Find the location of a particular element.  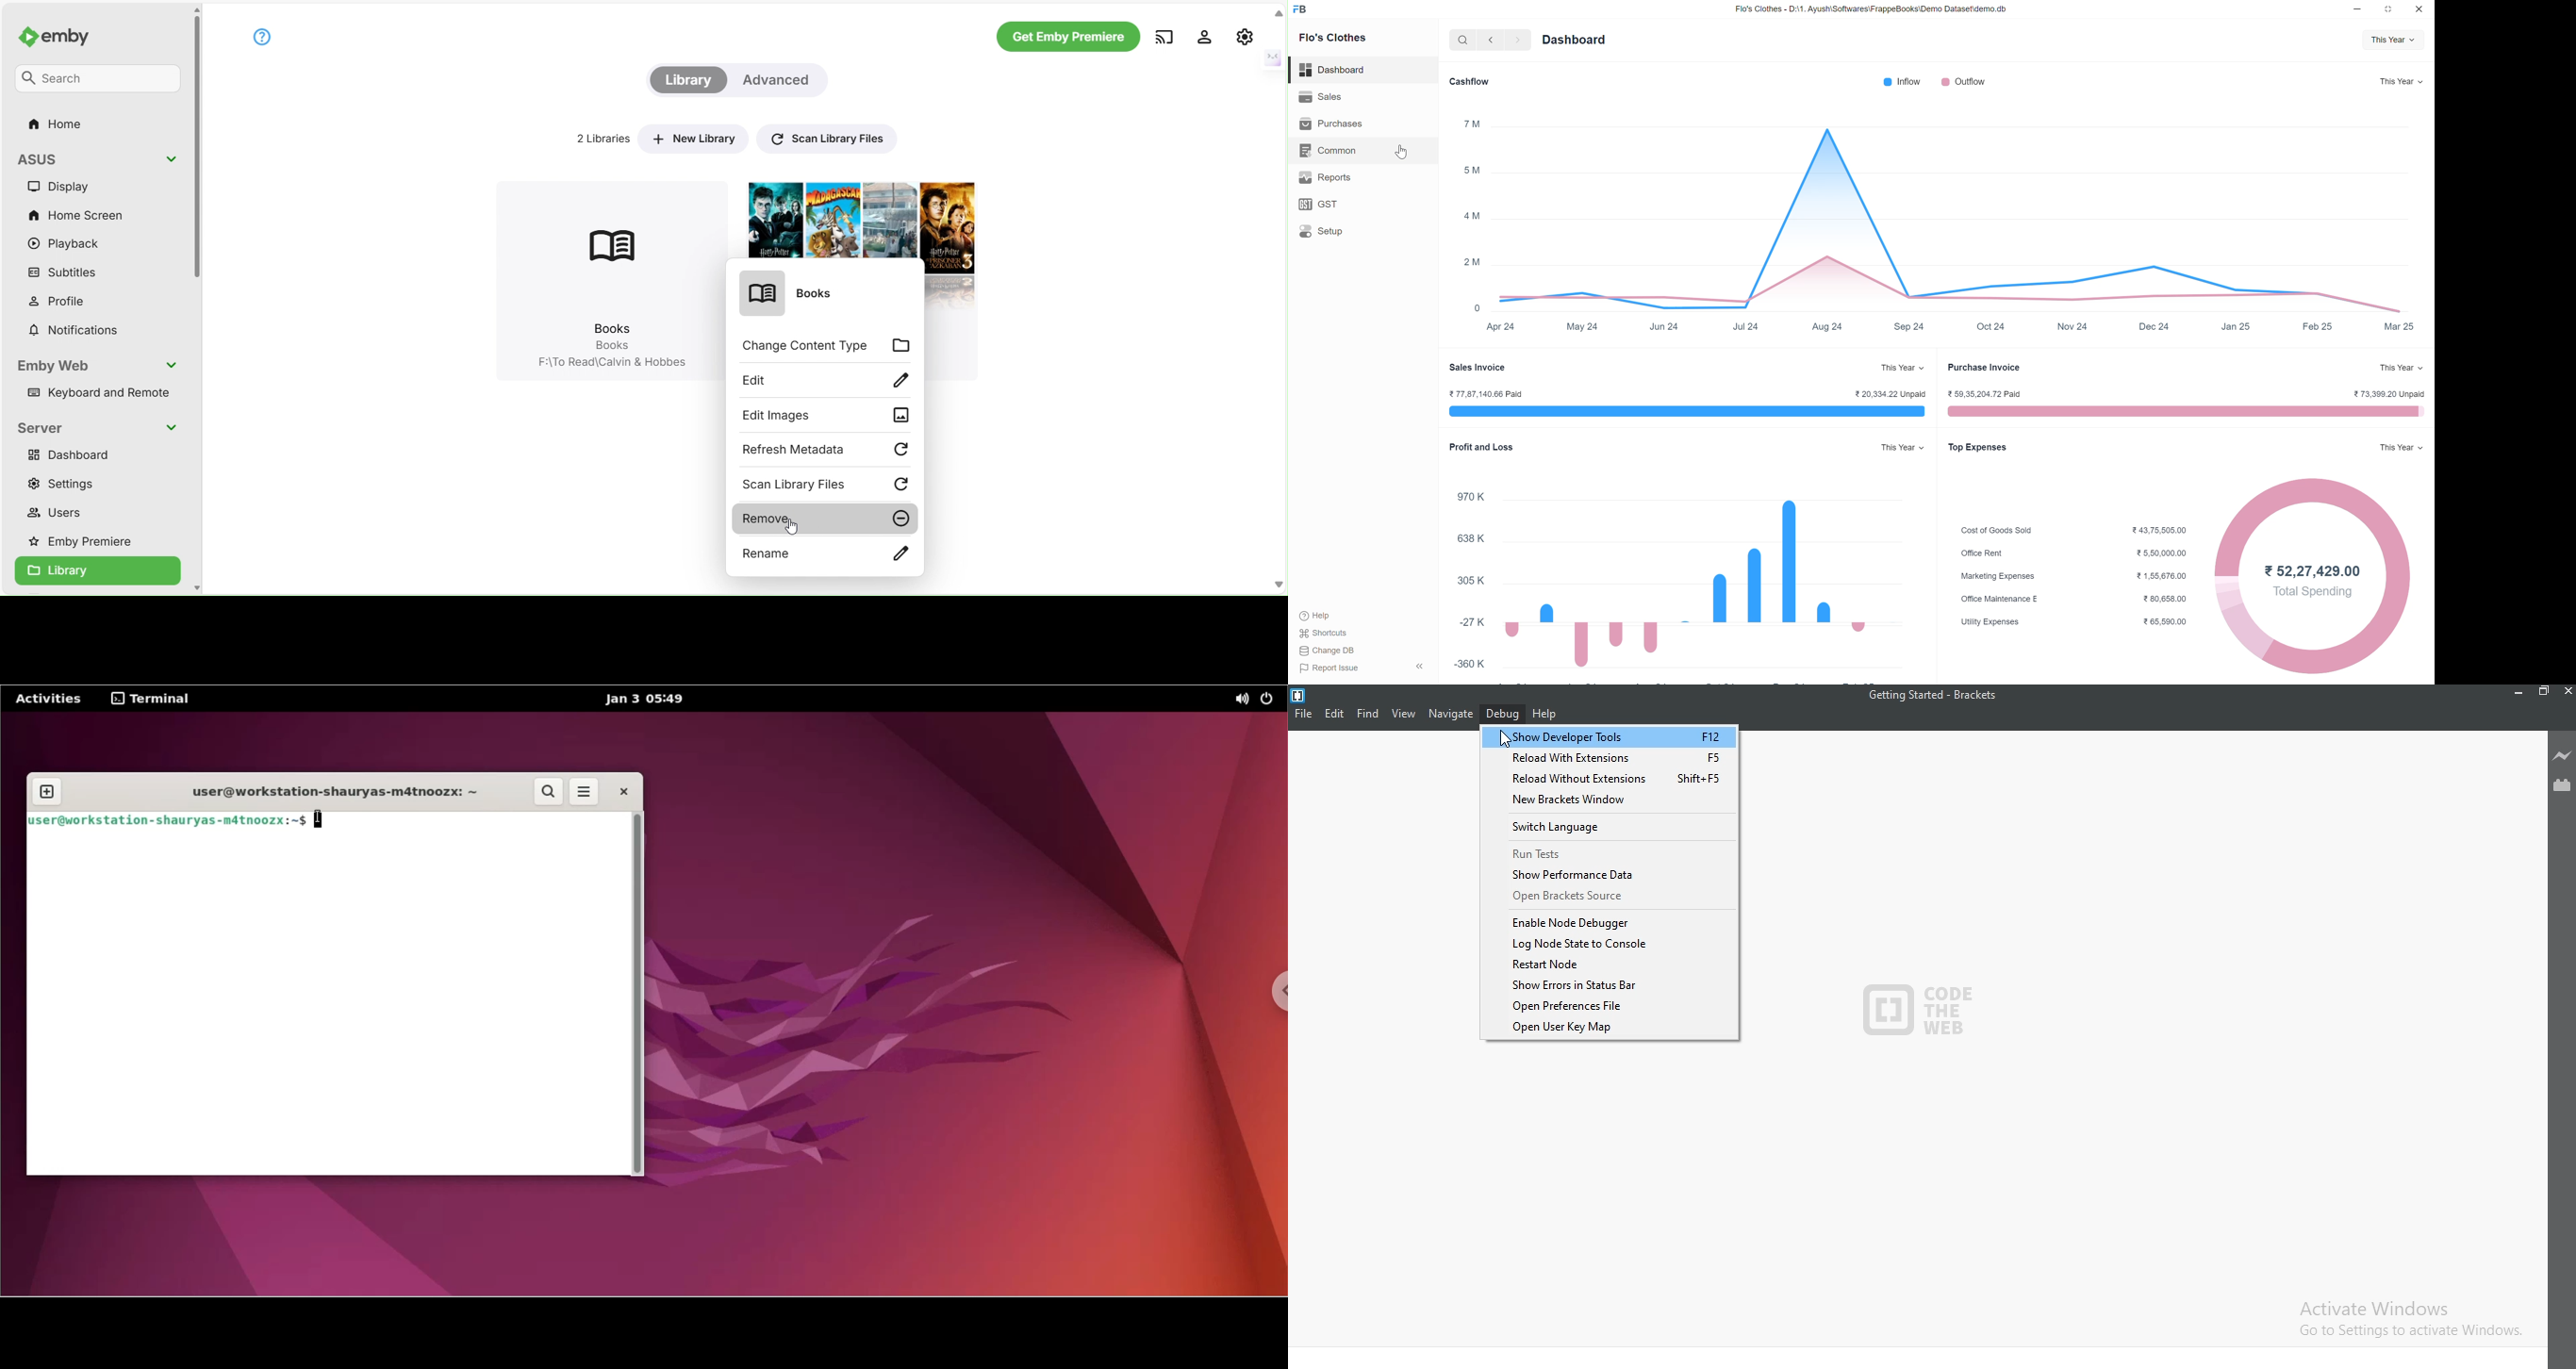

this year is located at coordinates (1901, 368).